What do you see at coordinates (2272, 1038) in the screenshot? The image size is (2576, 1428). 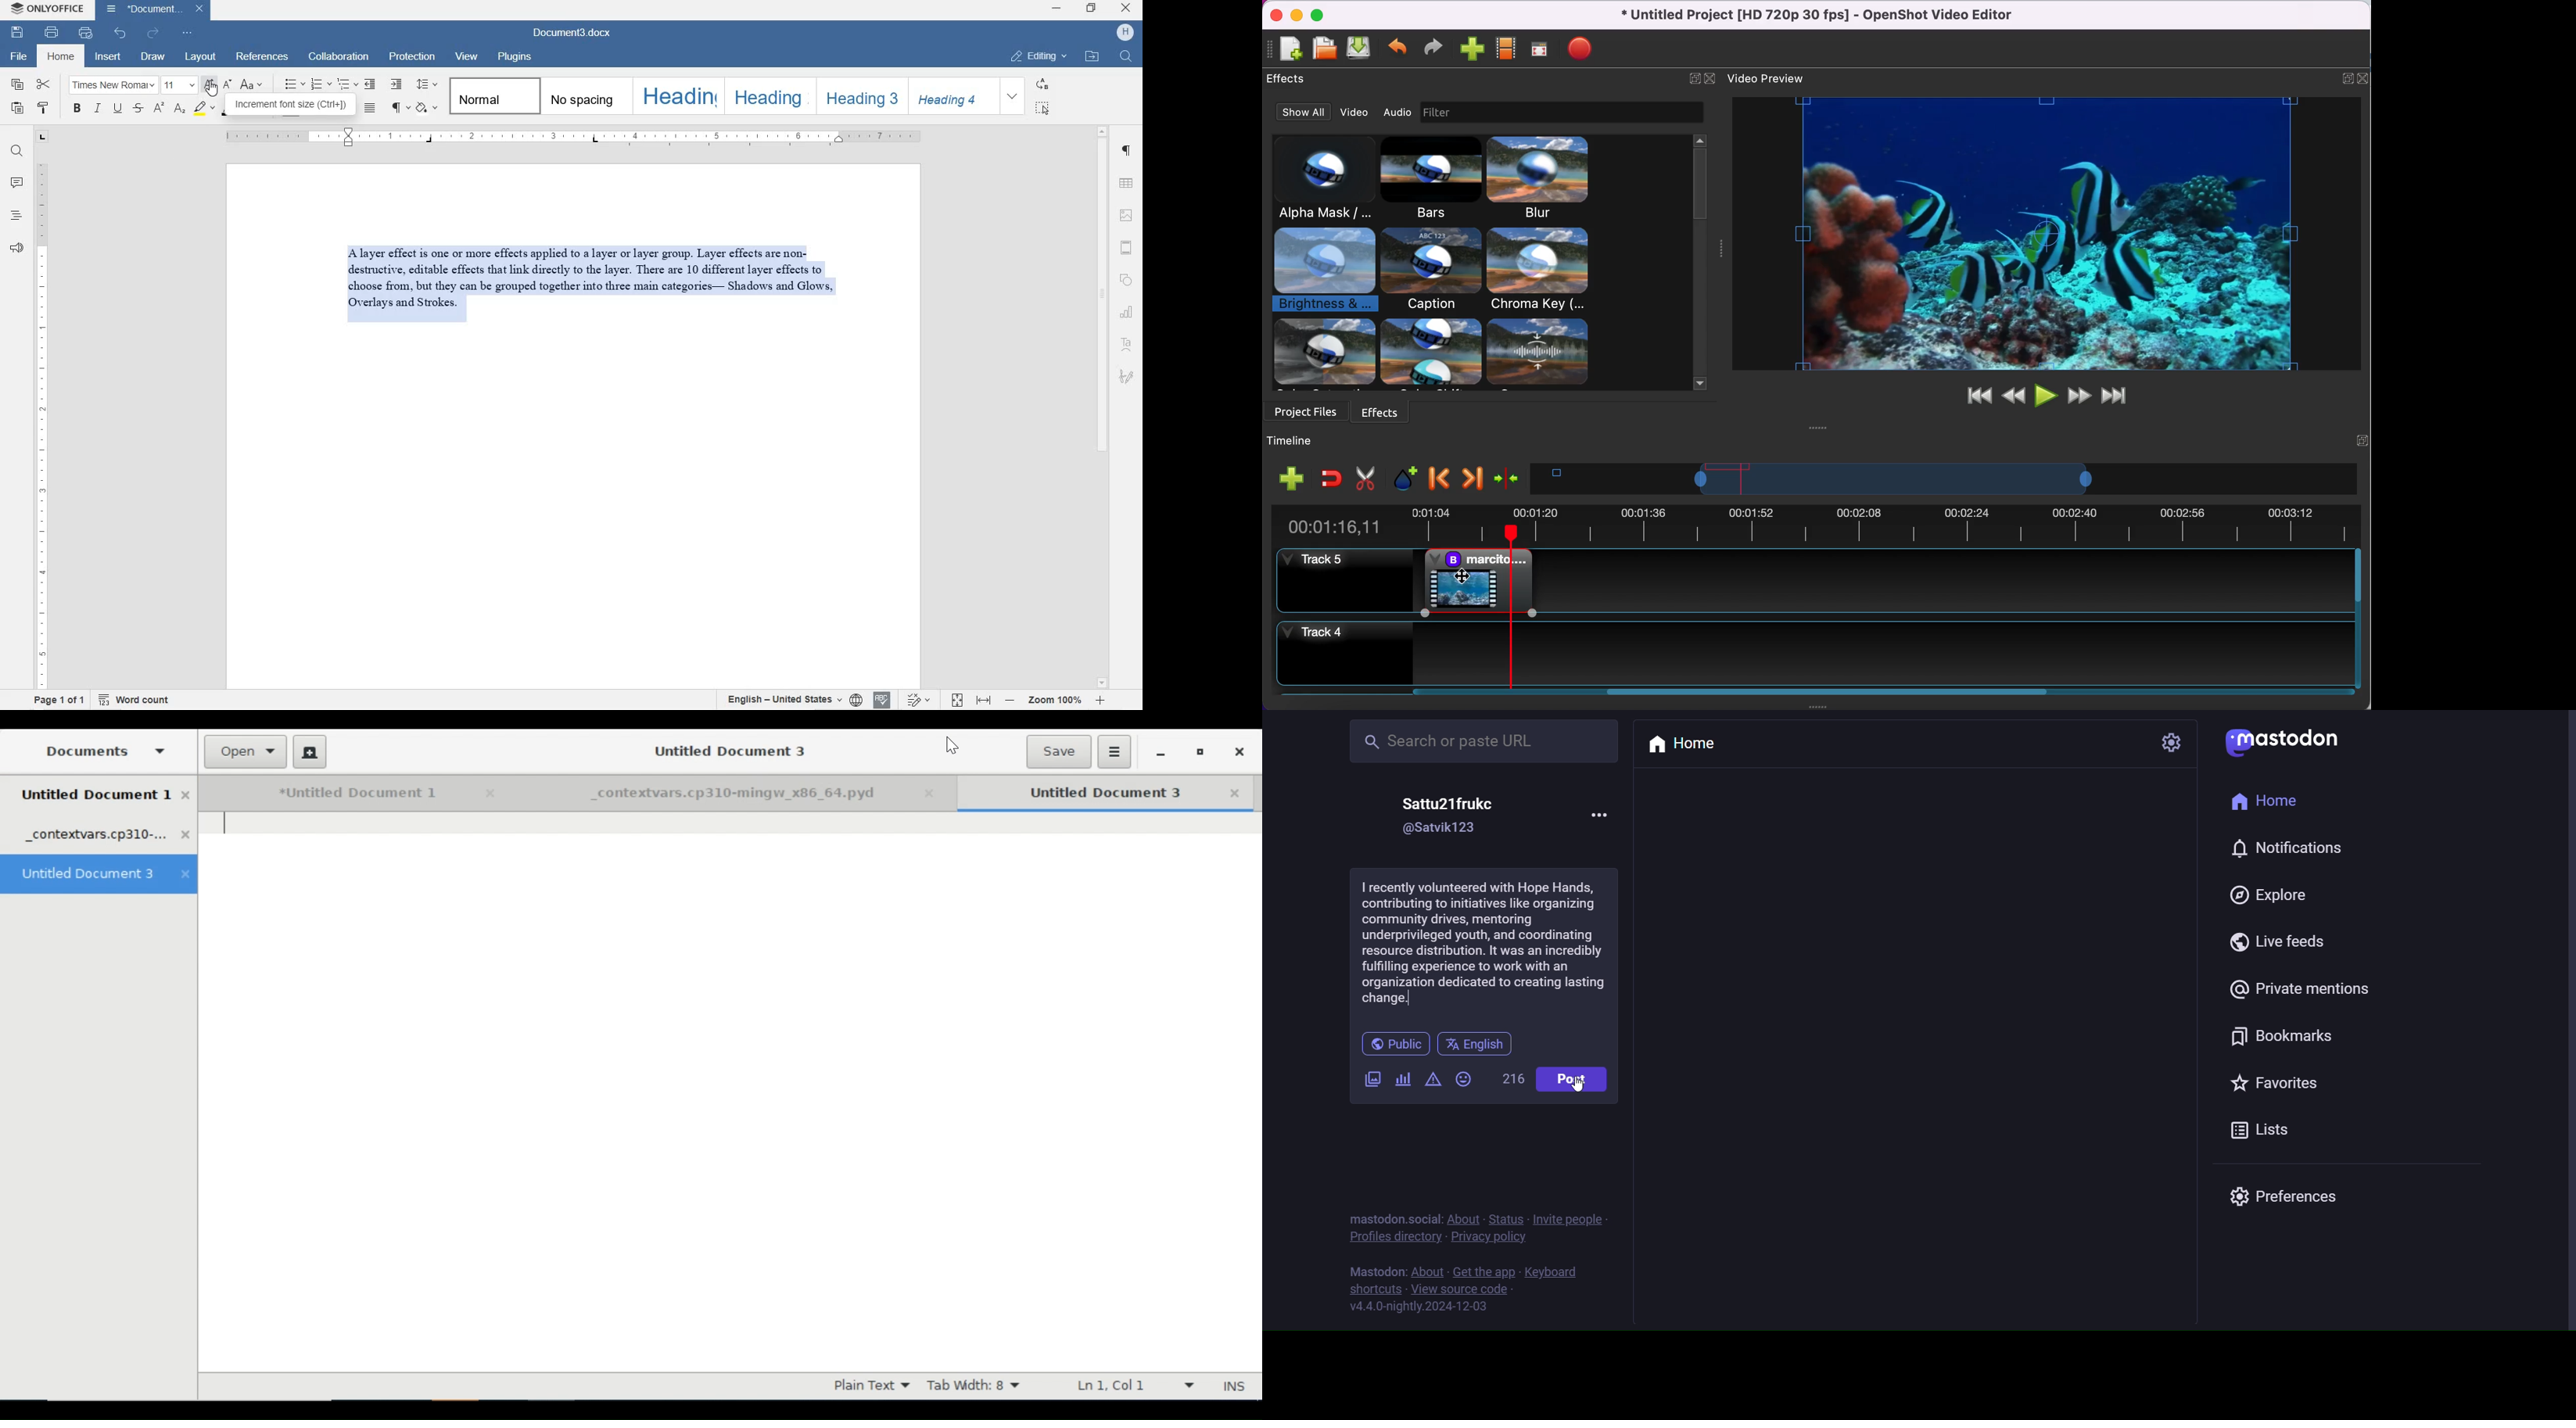 I see `bookmark` at bounding box center [2272, 1038].